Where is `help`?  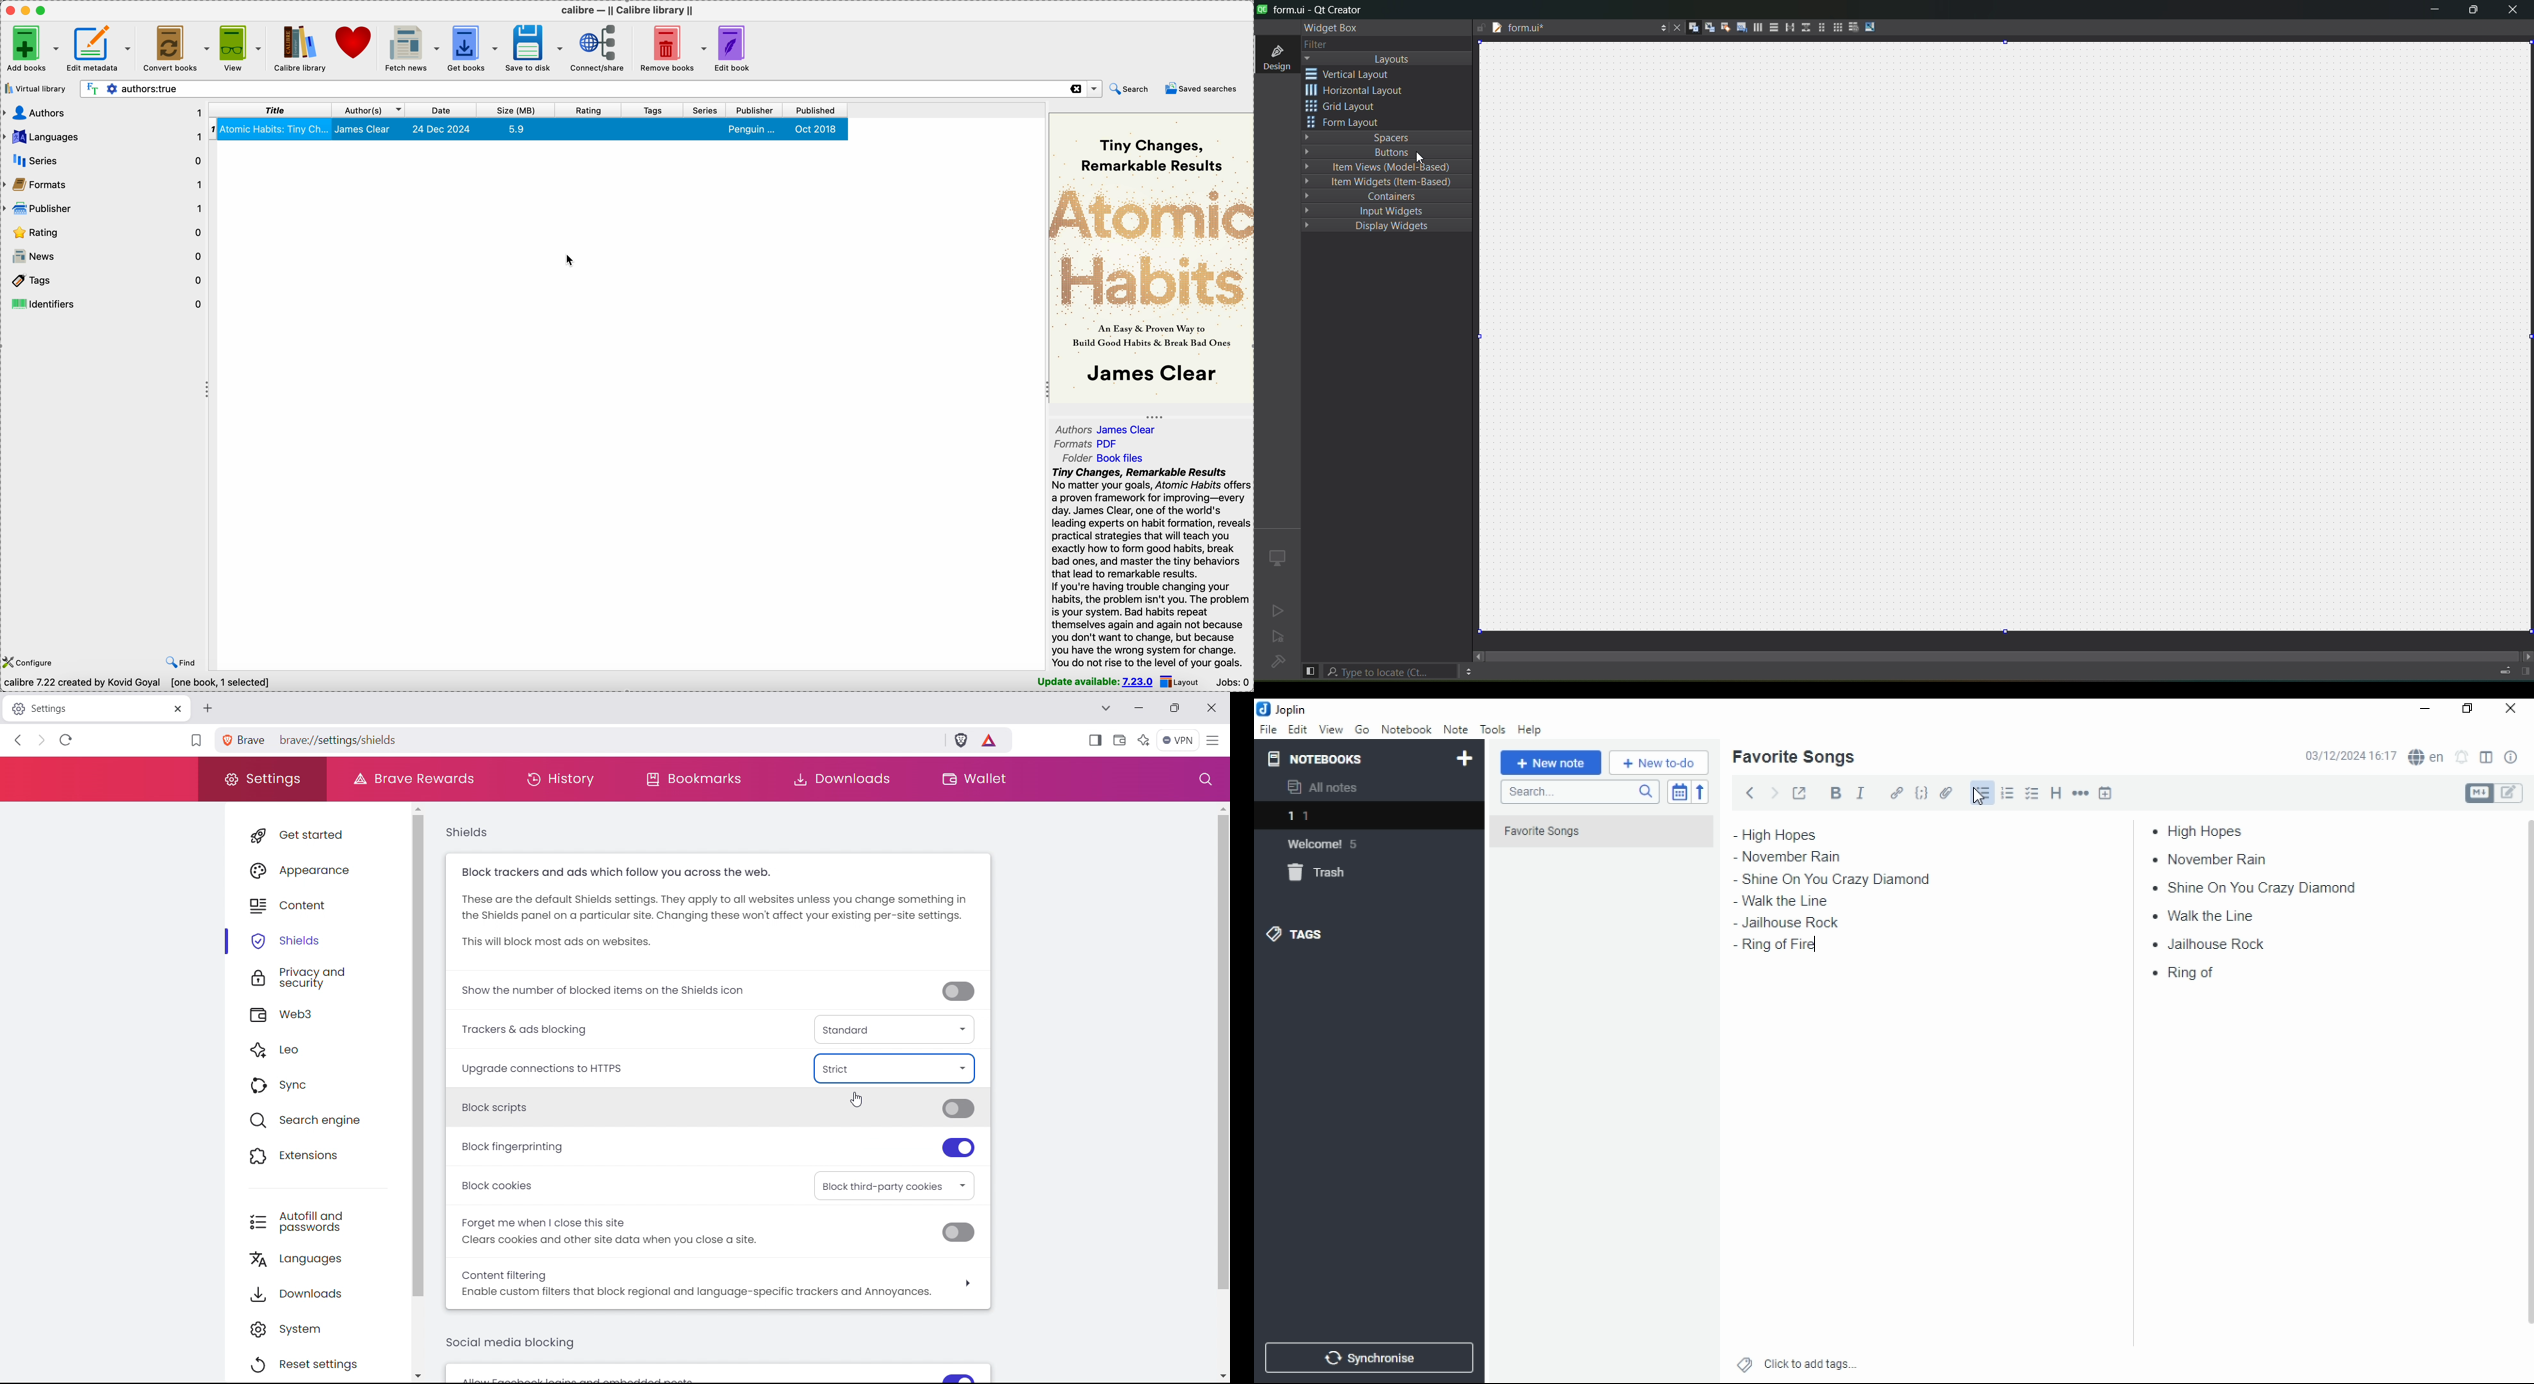
help is located at coordinates (1529, 730).